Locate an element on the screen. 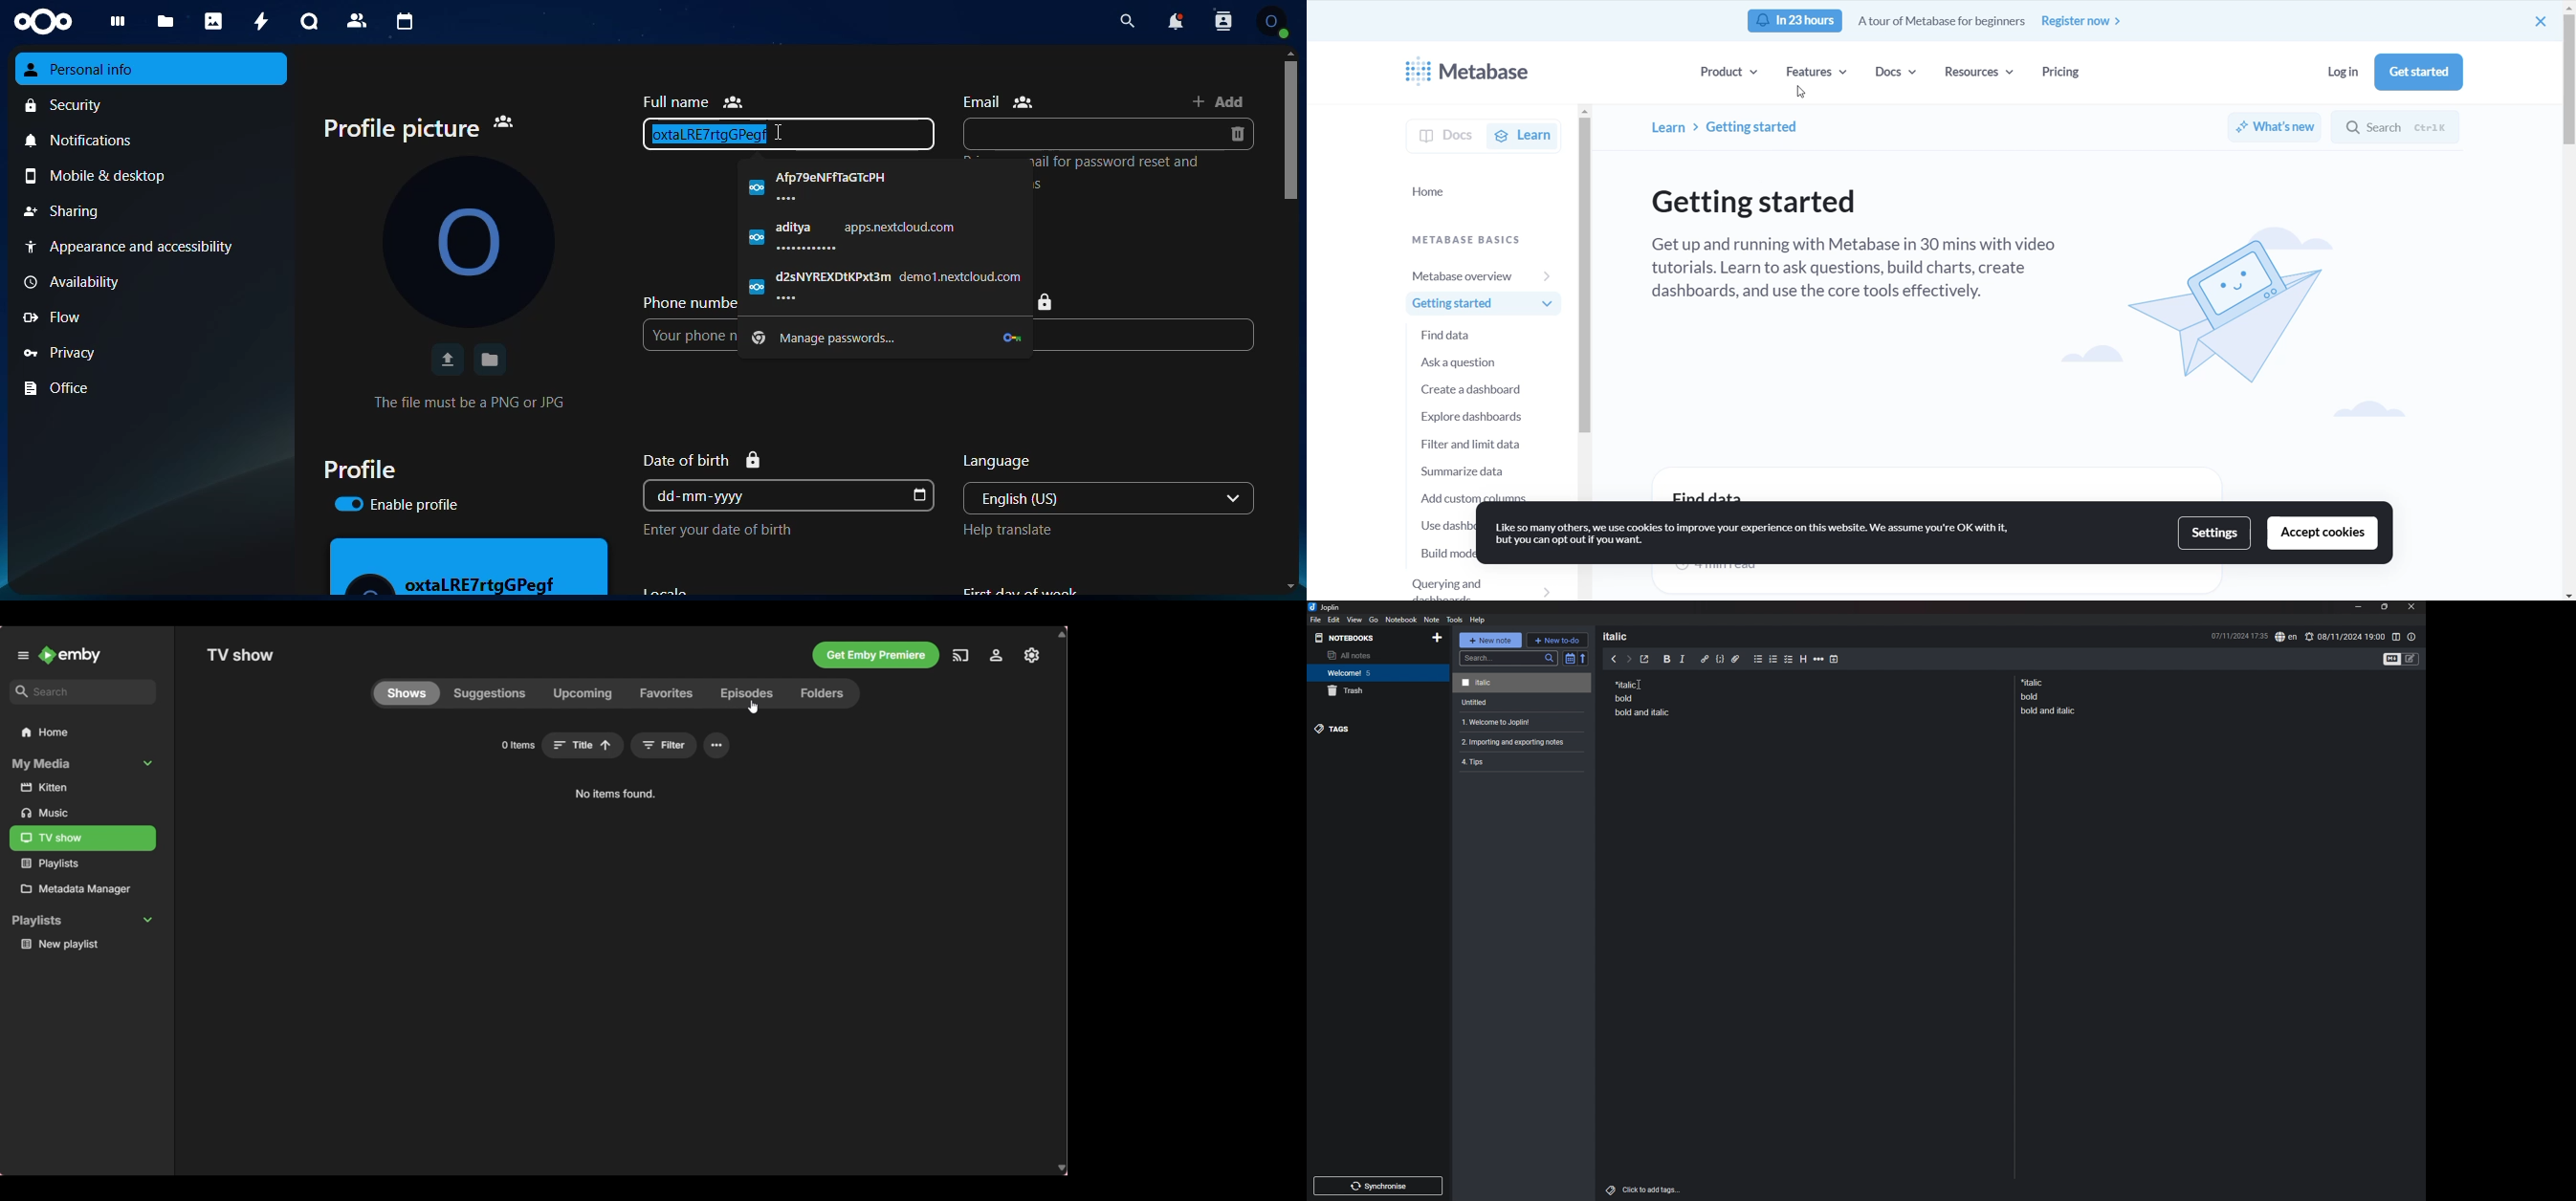 The width and height of the screenshot is (2576, 1204). search is located at coordinates (1127, 21).